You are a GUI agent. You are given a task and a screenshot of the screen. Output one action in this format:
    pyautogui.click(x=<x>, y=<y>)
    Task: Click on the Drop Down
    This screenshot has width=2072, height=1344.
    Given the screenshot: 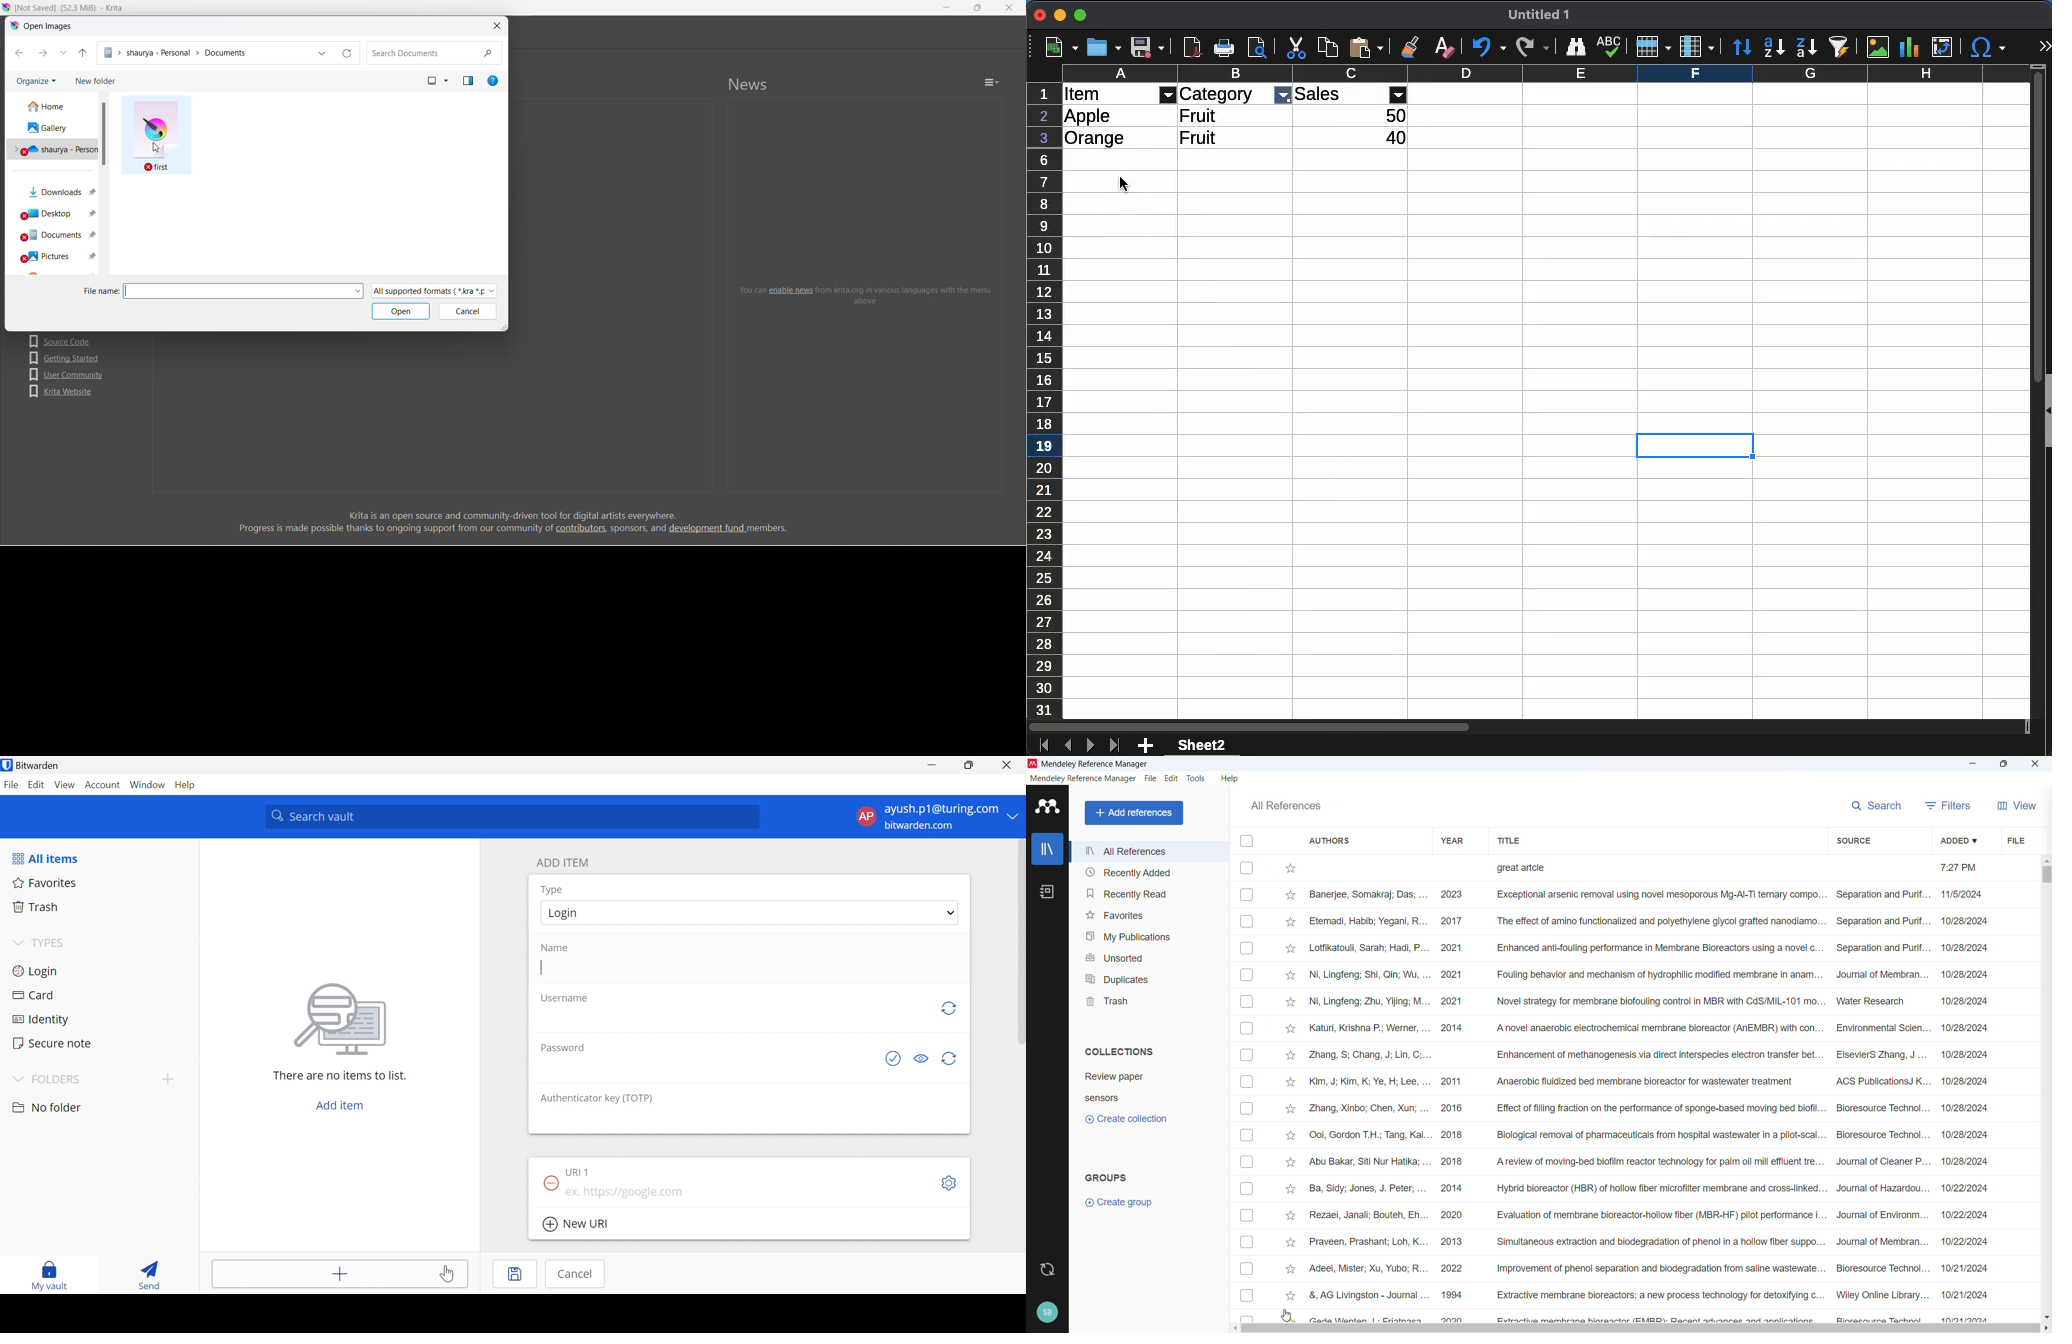 What is the action you would take?
    pyautogui.click(x=19, y=1080)
    